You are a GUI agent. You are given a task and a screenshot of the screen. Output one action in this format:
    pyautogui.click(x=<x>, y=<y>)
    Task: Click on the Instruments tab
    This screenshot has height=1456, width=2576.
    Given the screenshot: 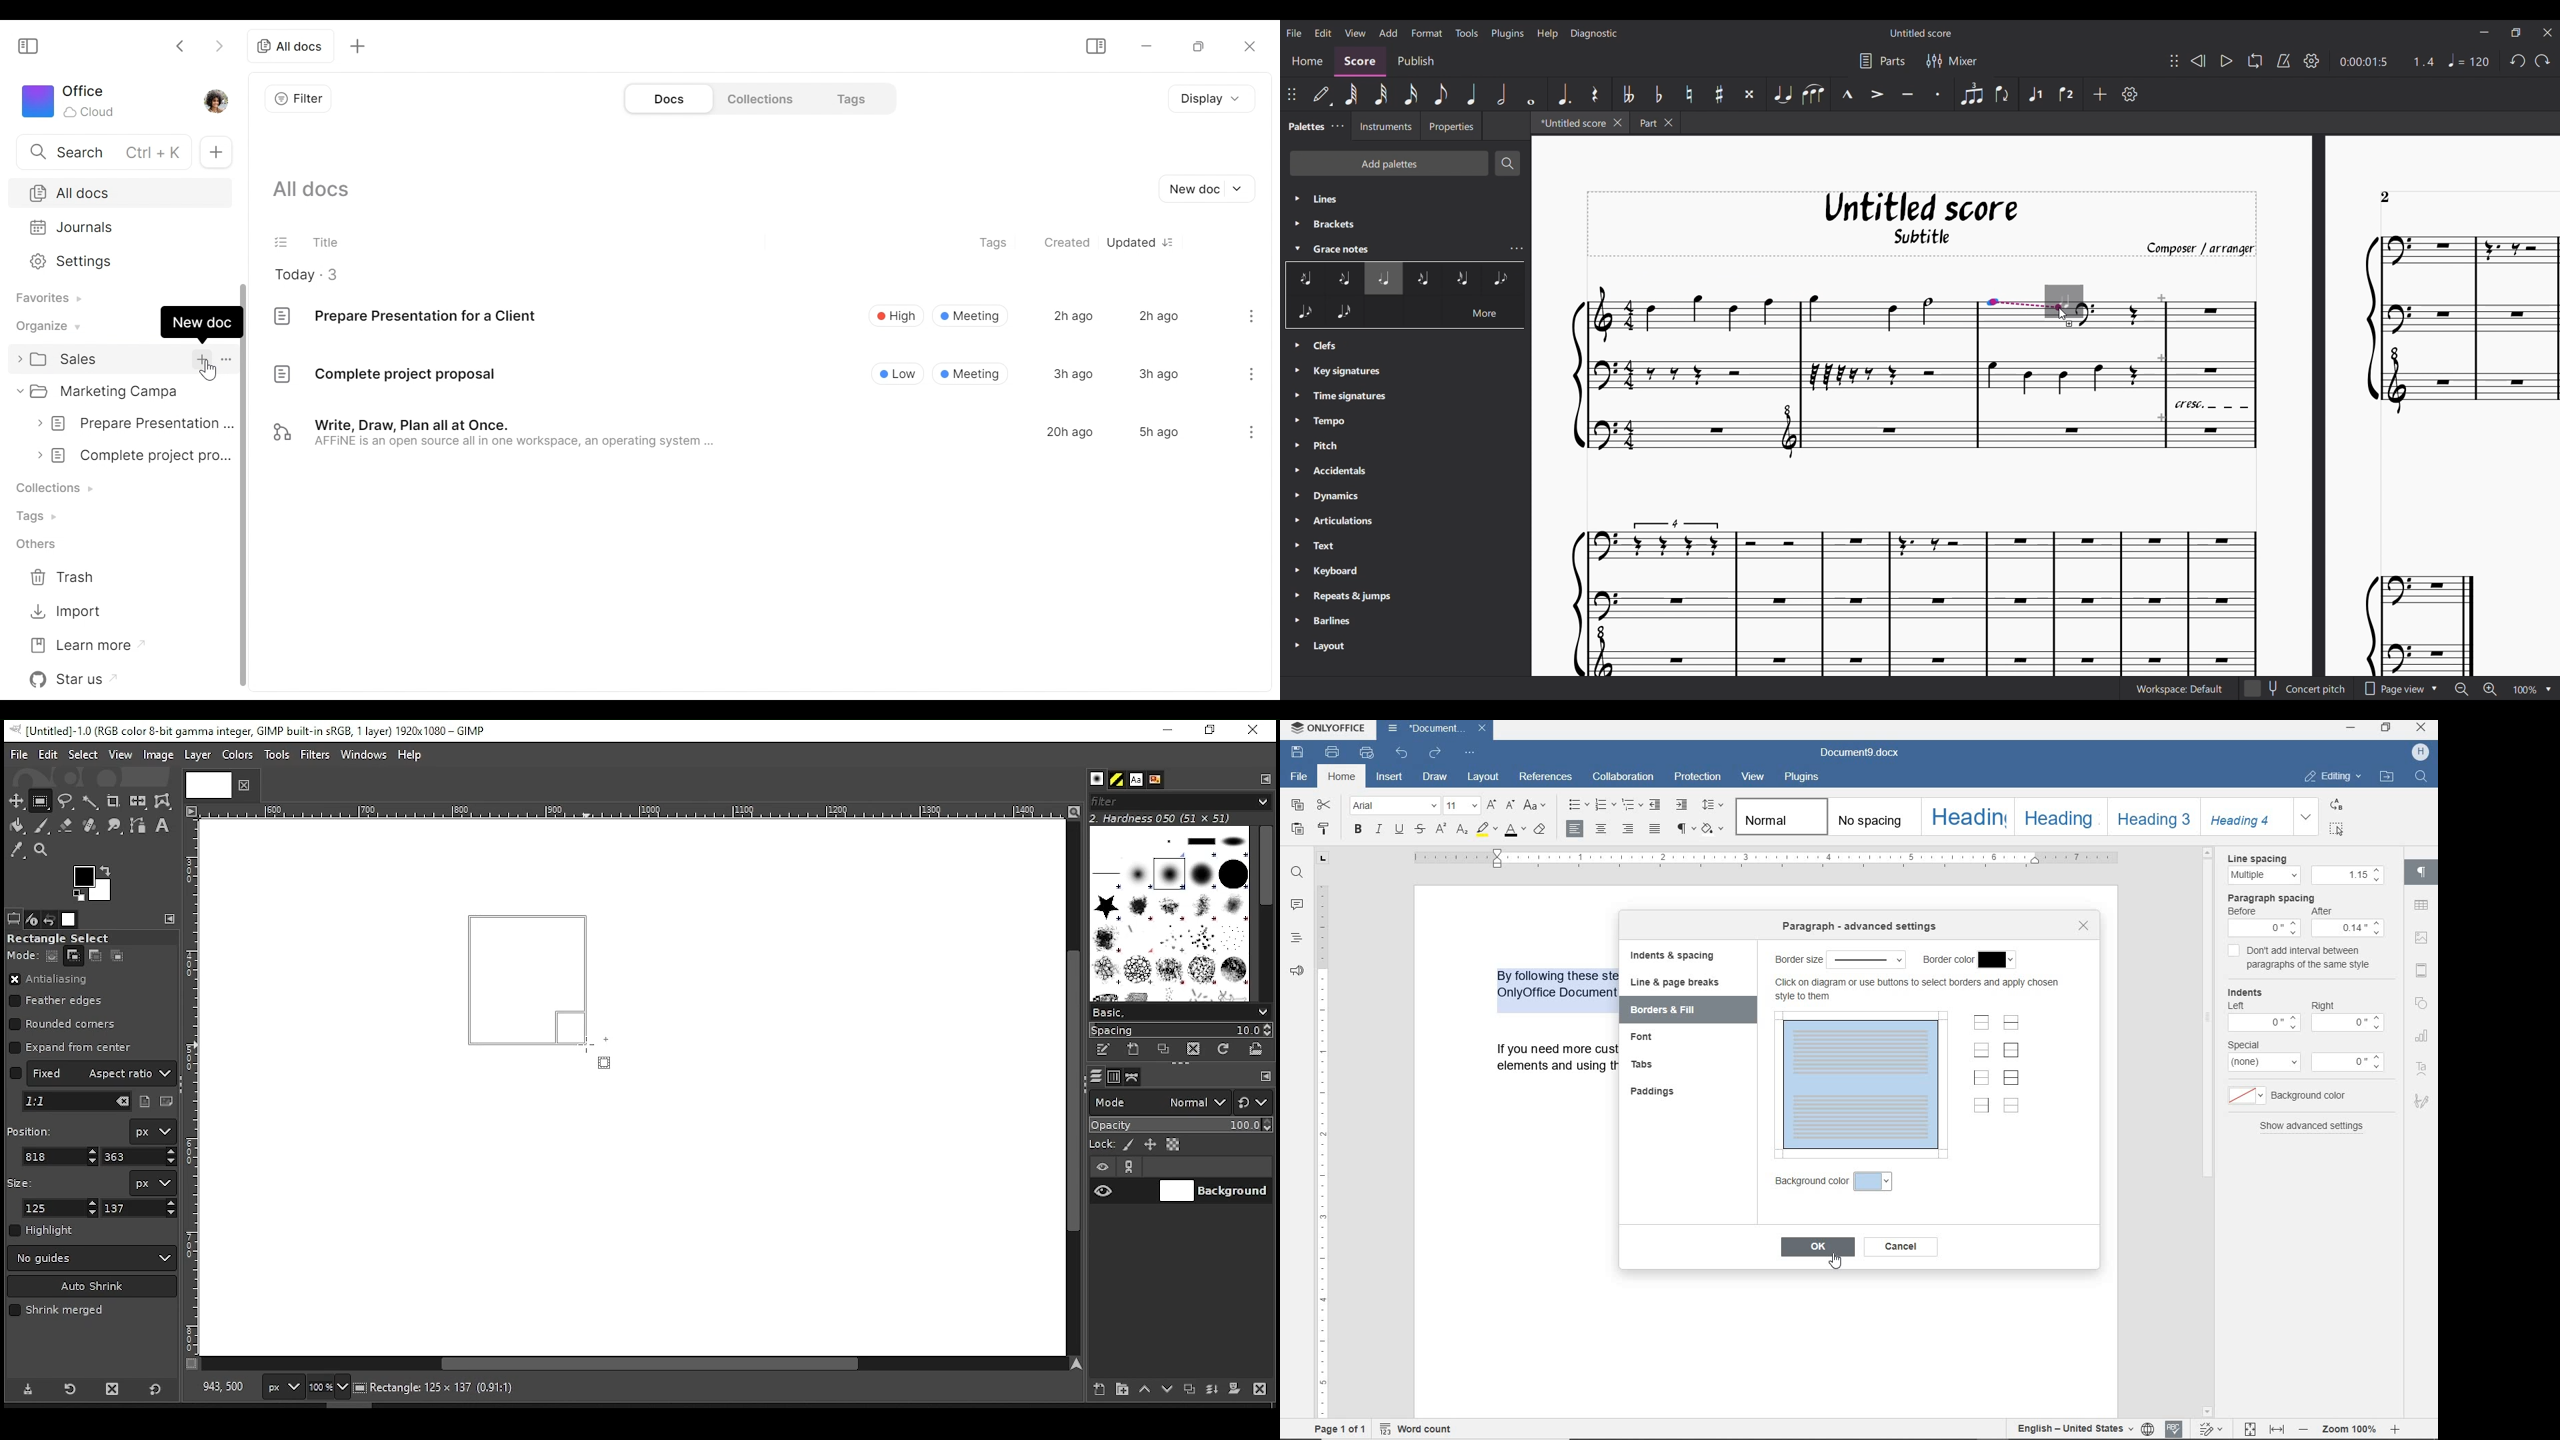 What is the action you would take?
    pyautogui.click(x=1385, y=125)
    